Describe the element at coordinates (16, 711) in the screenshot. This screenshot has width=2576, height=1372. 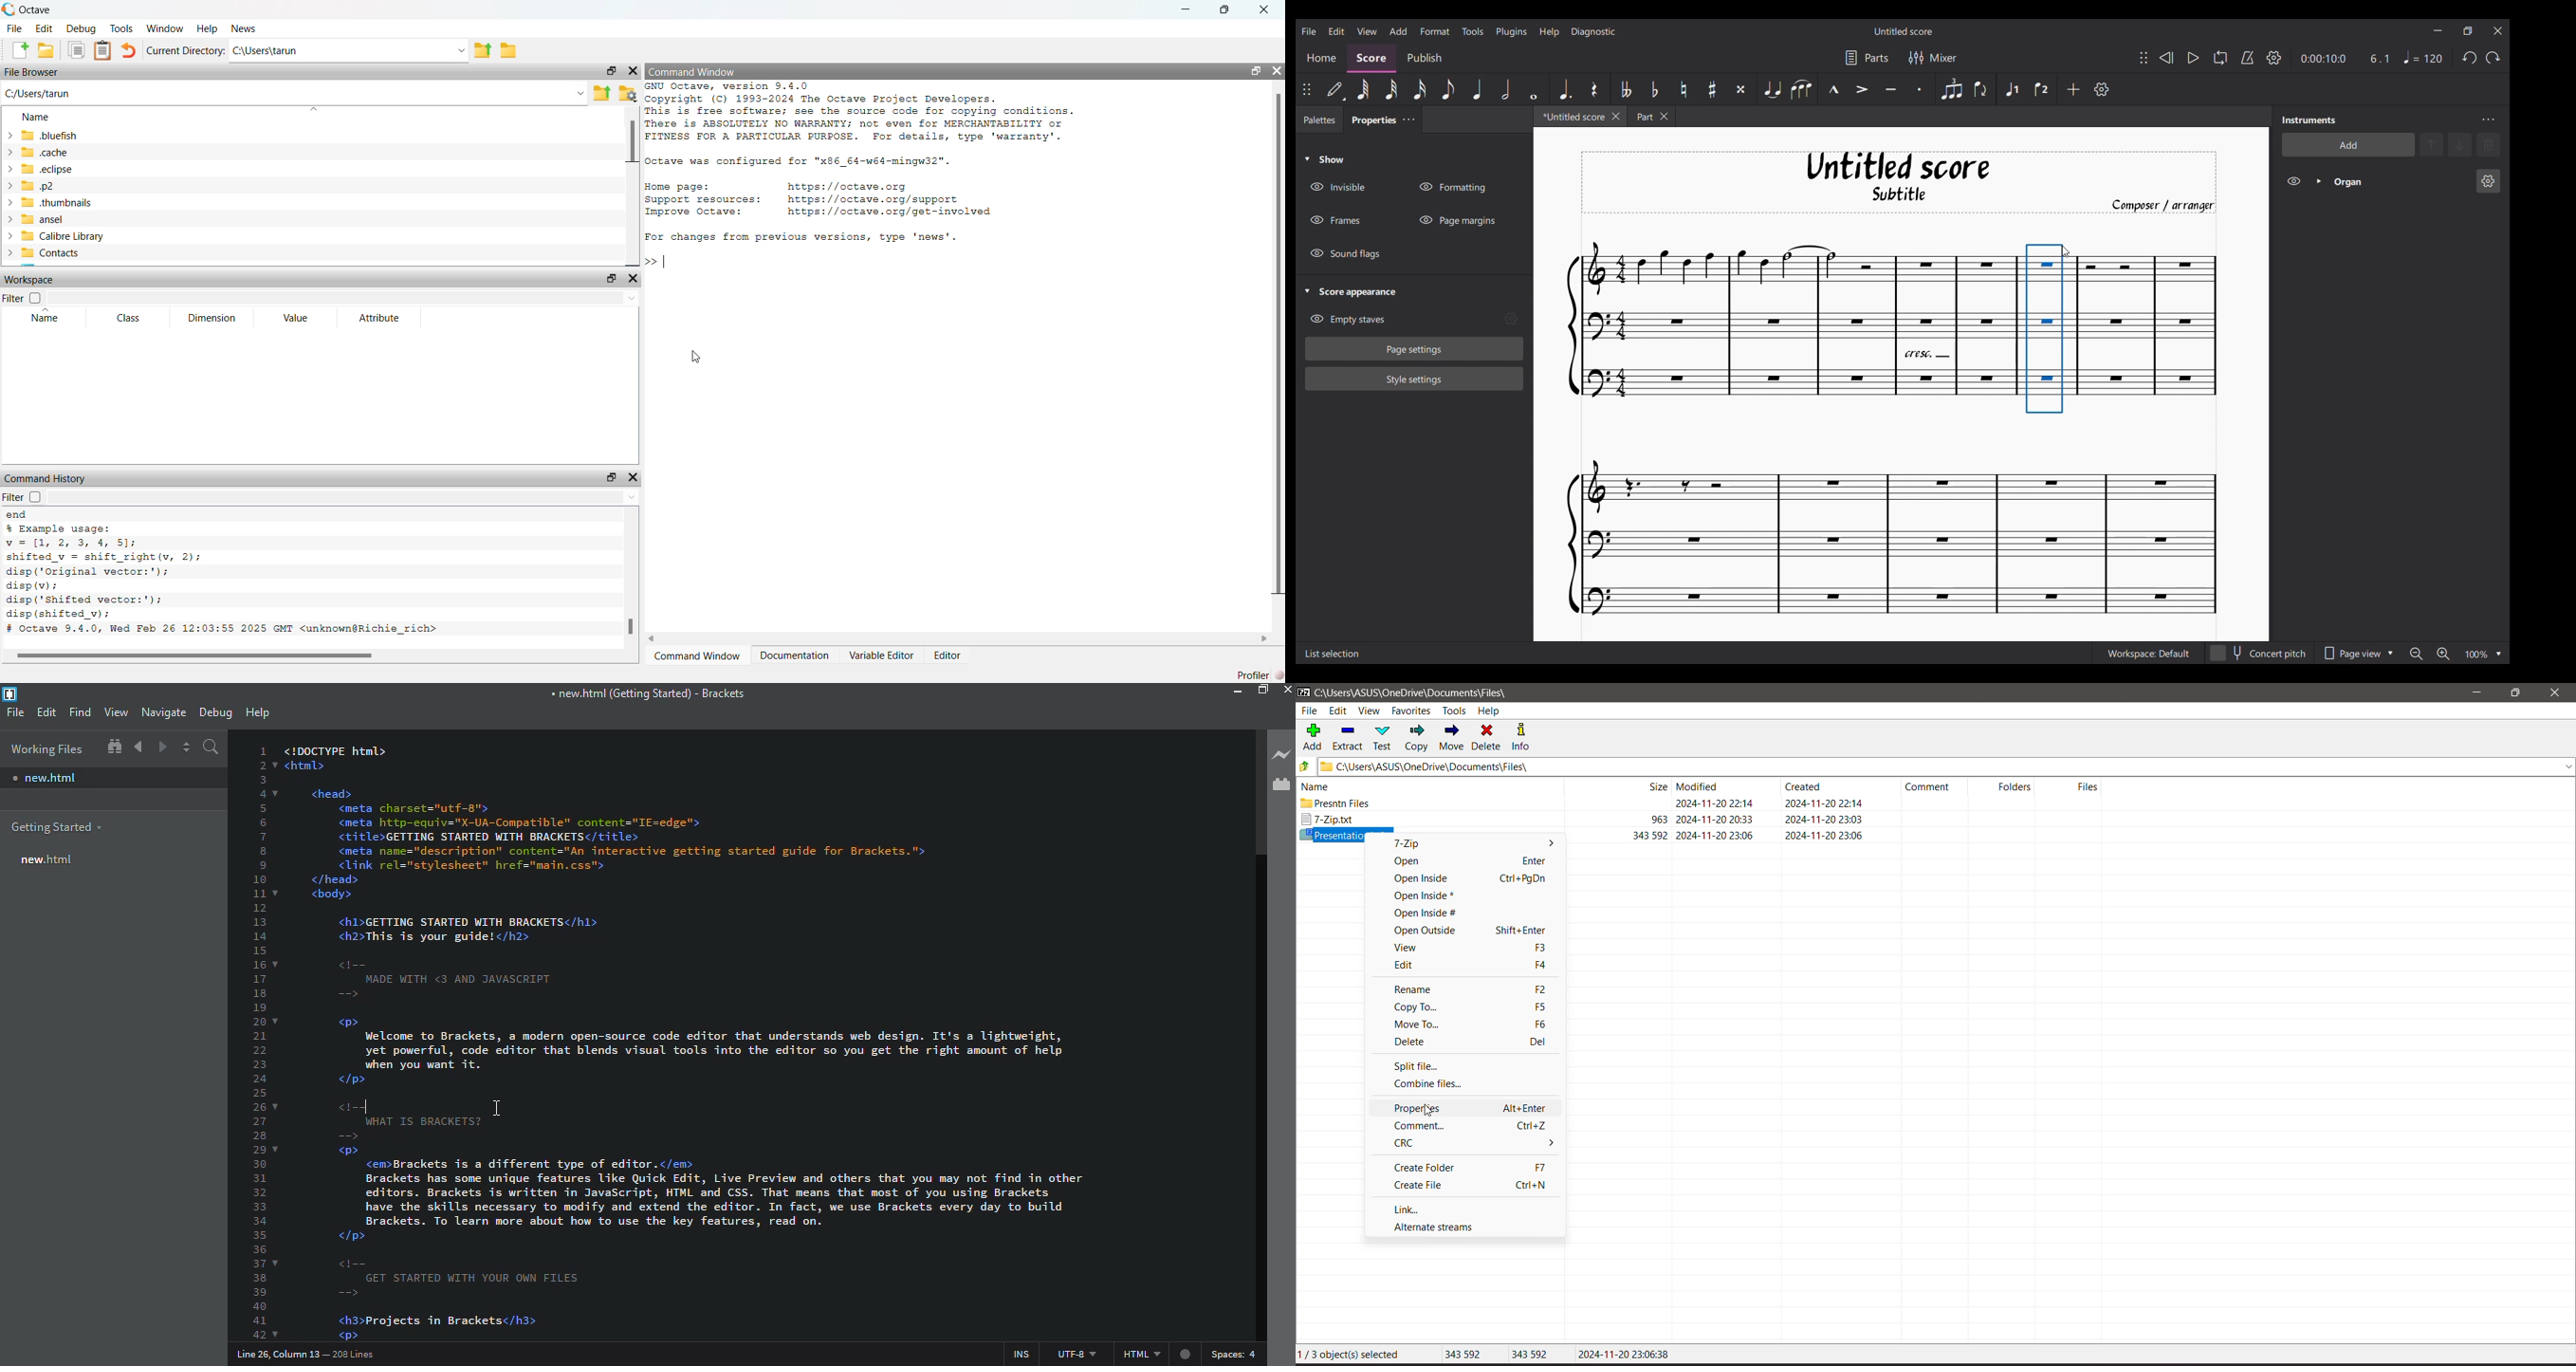
I see `file` at that location.